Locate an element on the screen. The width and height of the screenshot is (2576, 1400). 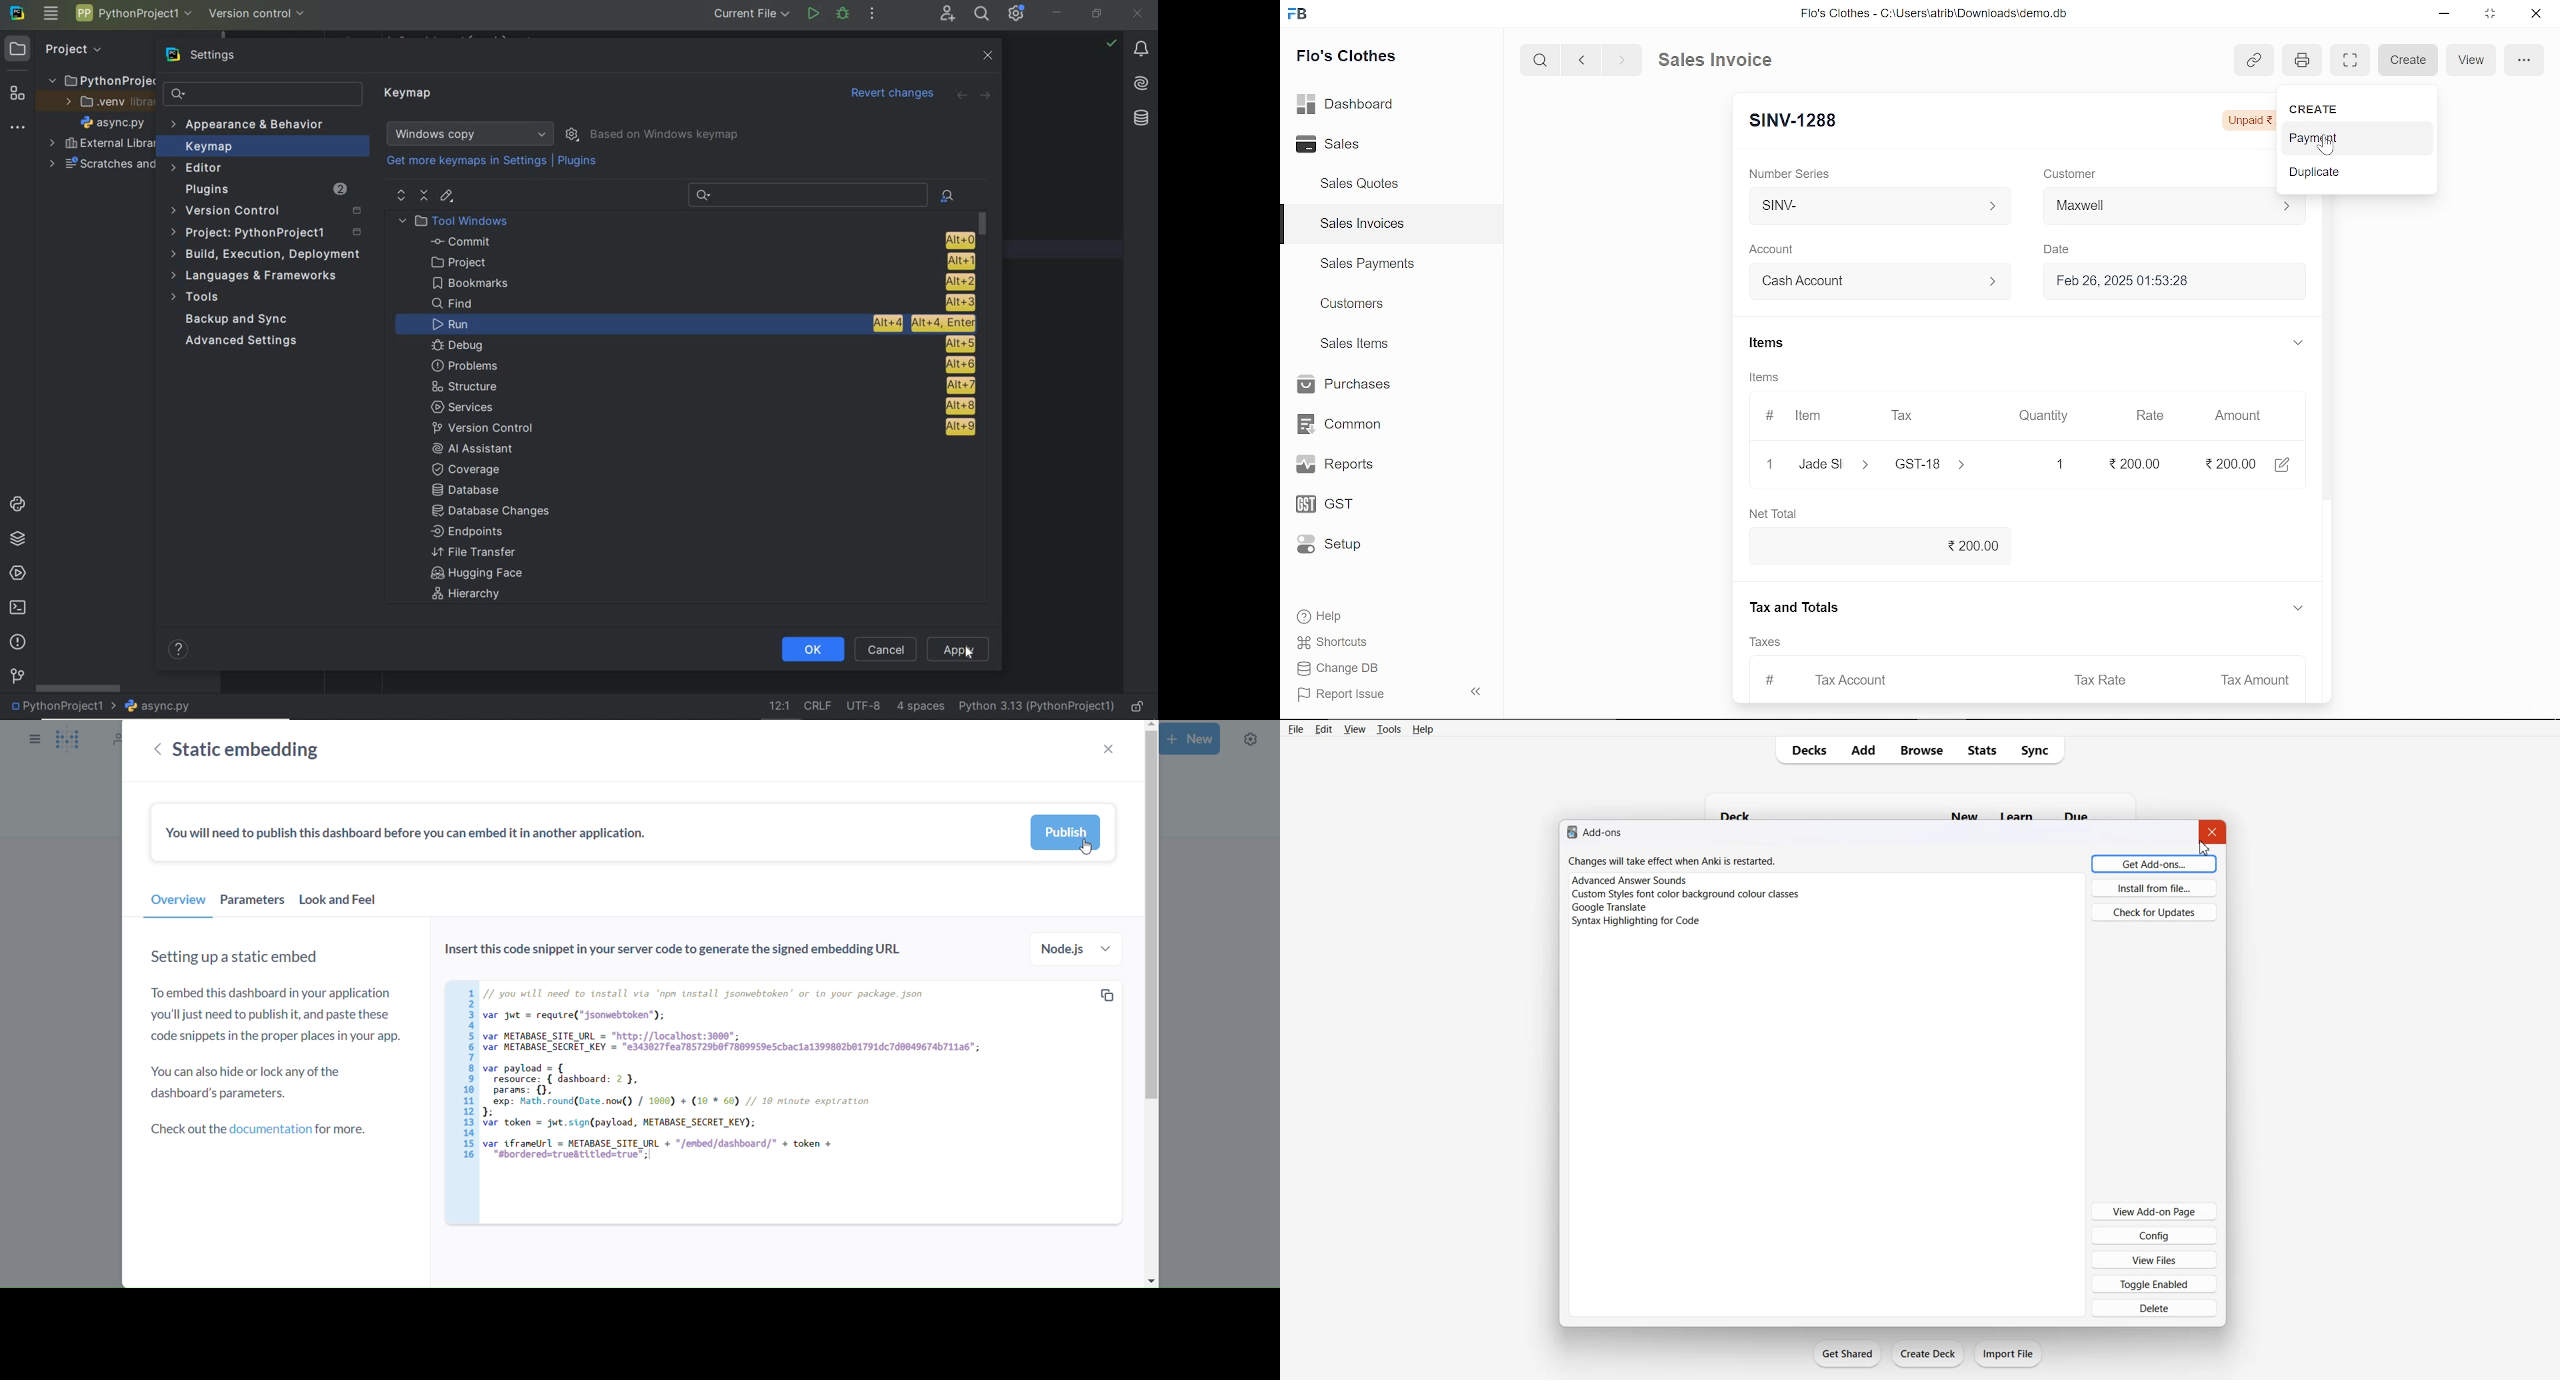
Import File is located at coordinates (2009, 1353).